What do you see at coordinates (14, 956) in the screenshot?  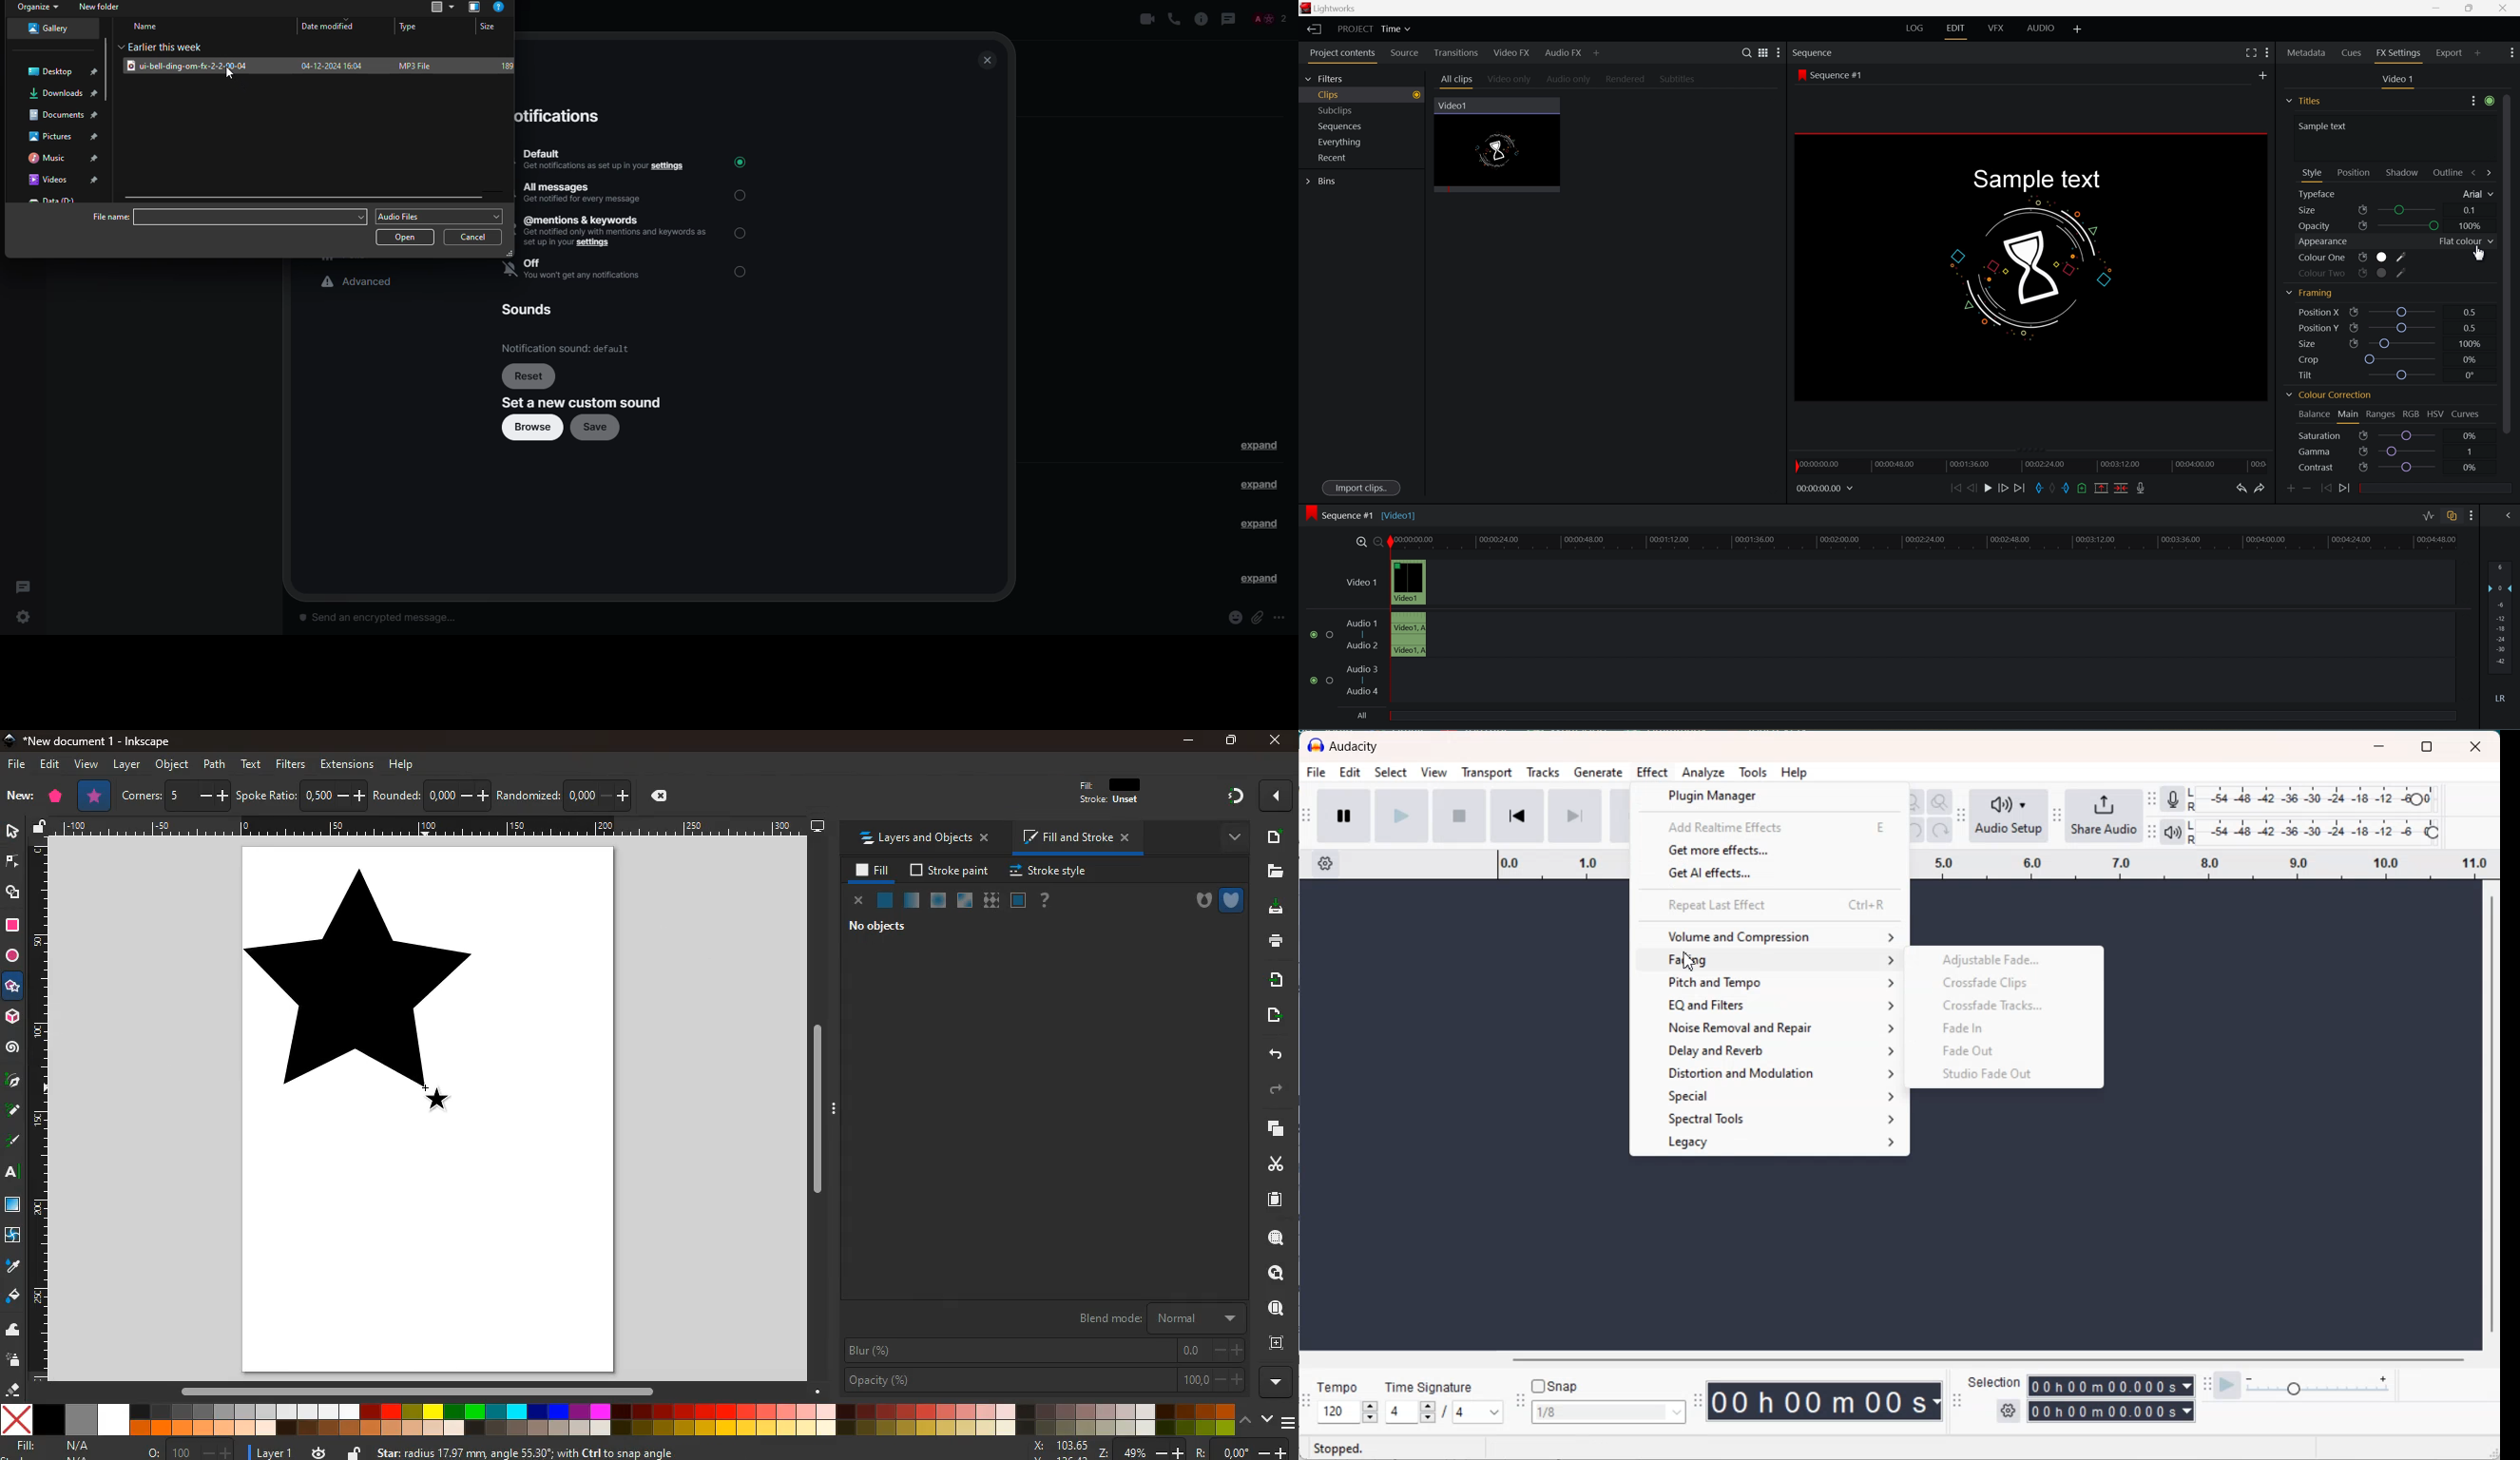 I see `circle` at bounding box center [14, 956].